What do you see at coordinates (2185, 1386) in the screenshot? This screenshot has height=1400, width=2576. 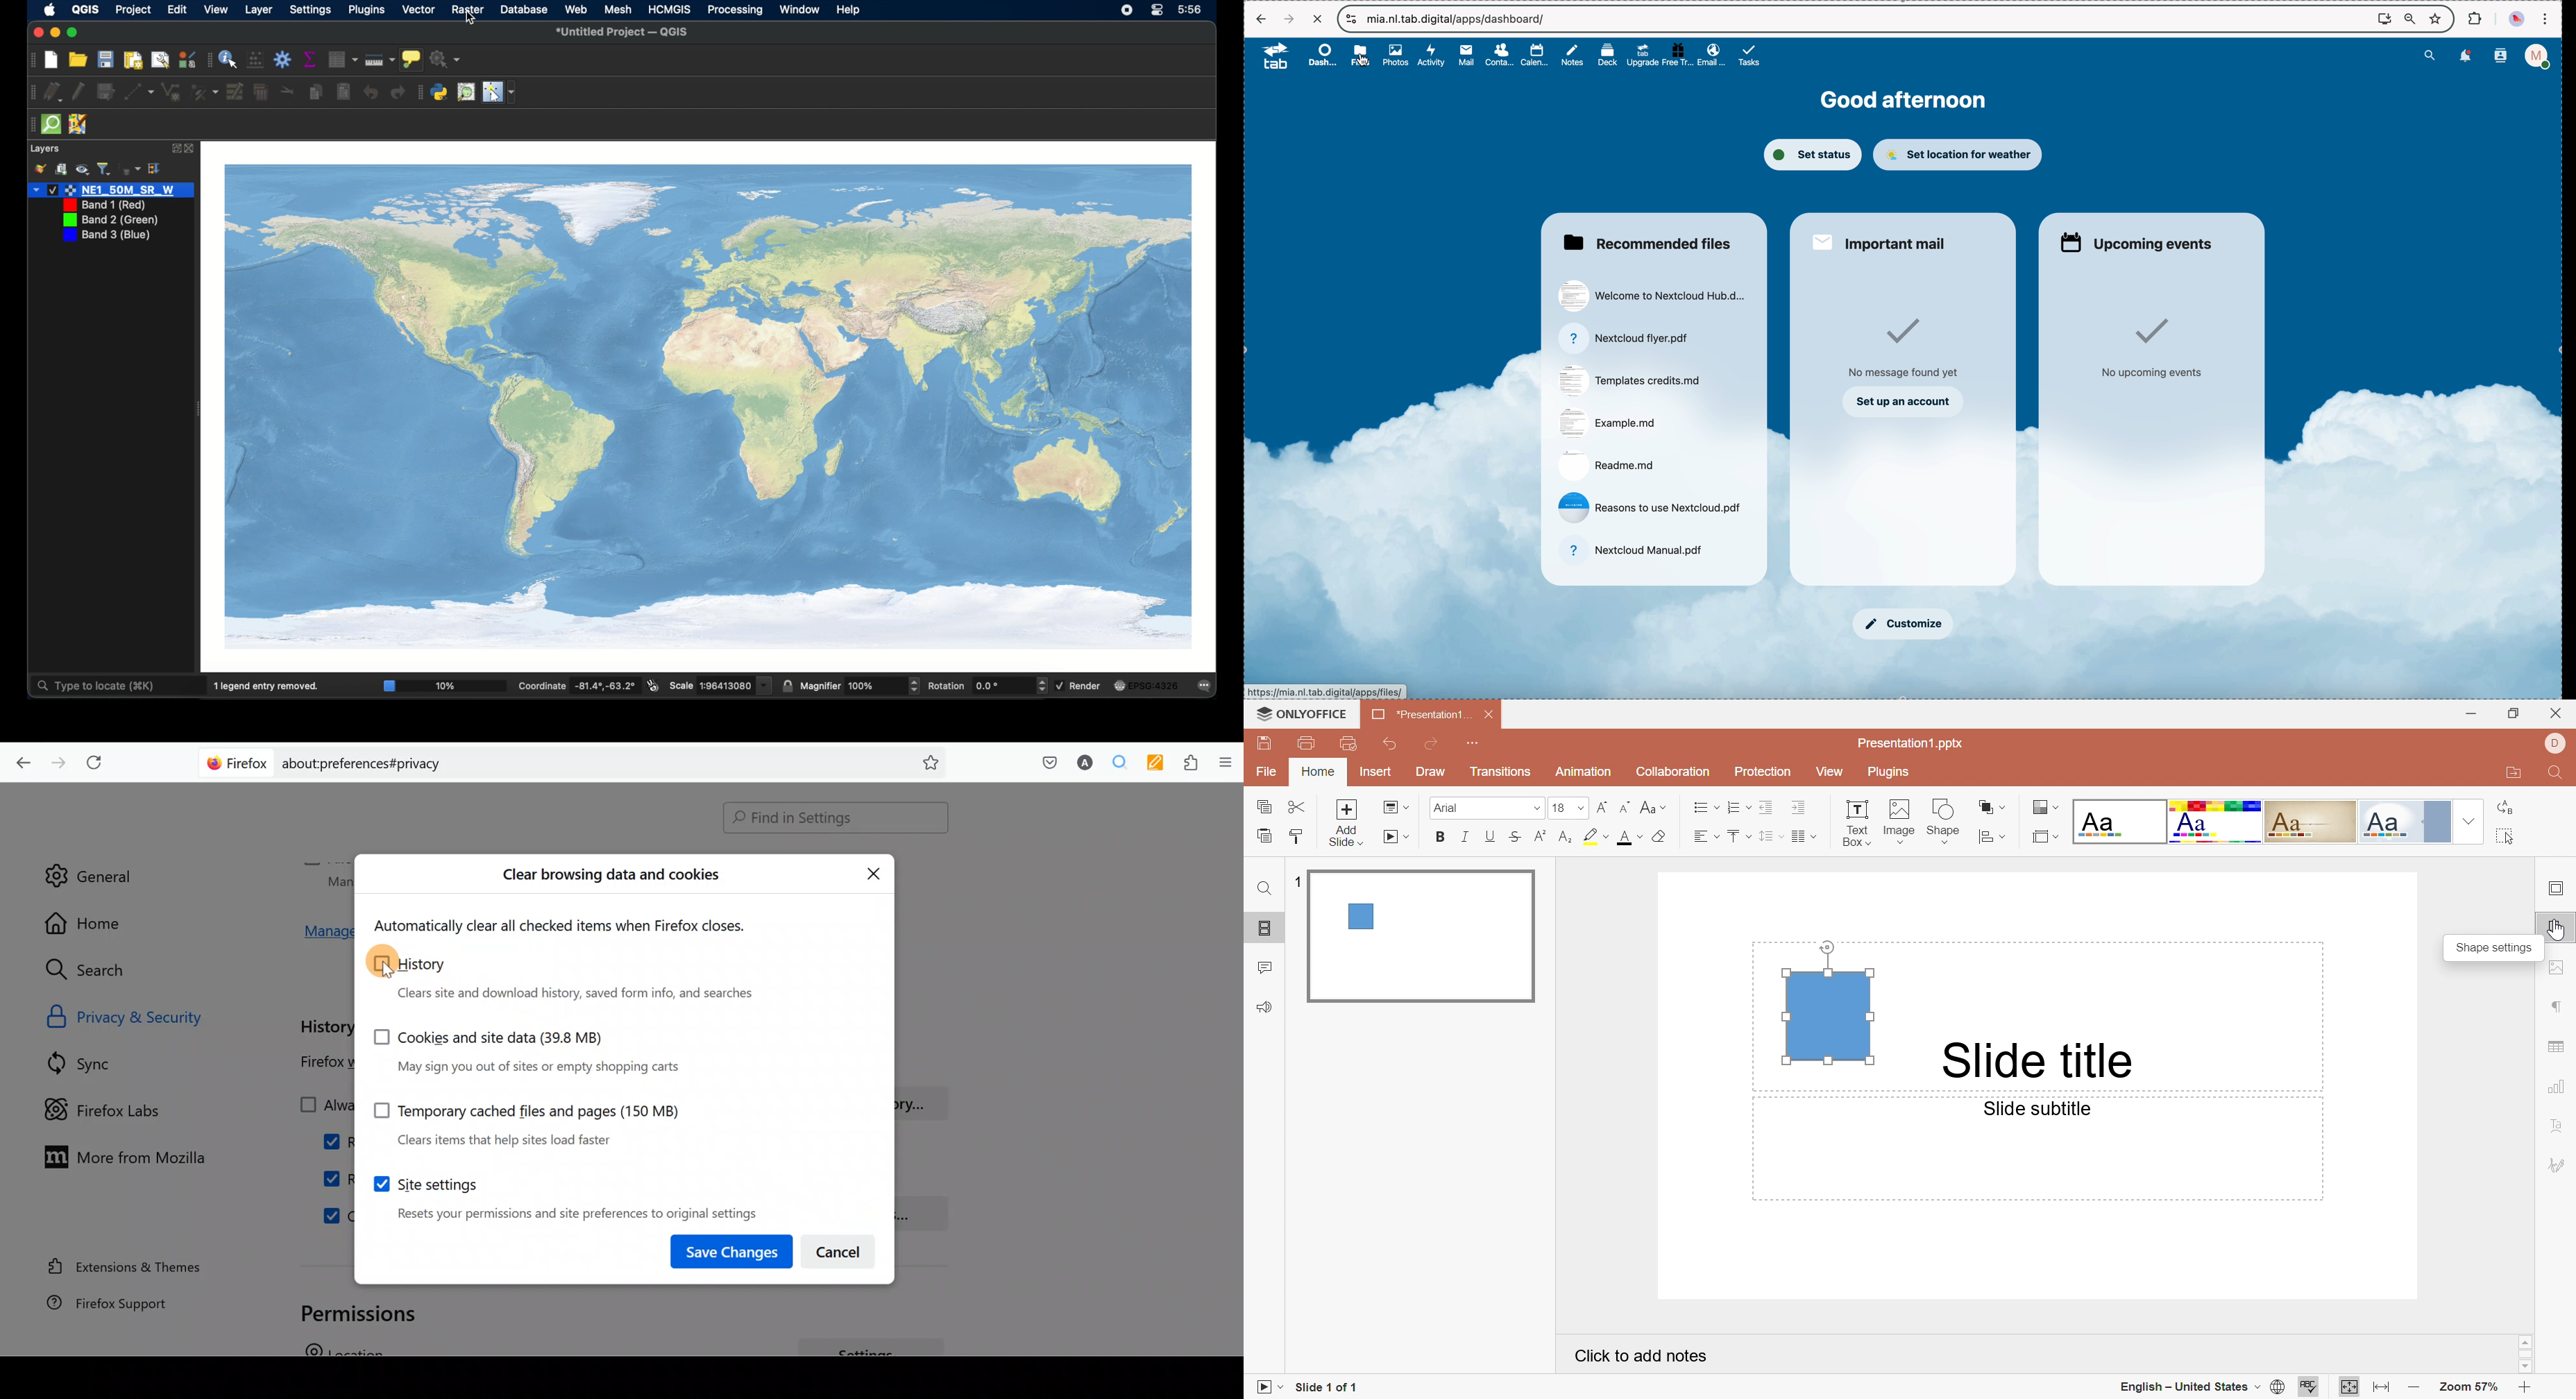 I see `English - United States` at bounding box center [2185, 1386].